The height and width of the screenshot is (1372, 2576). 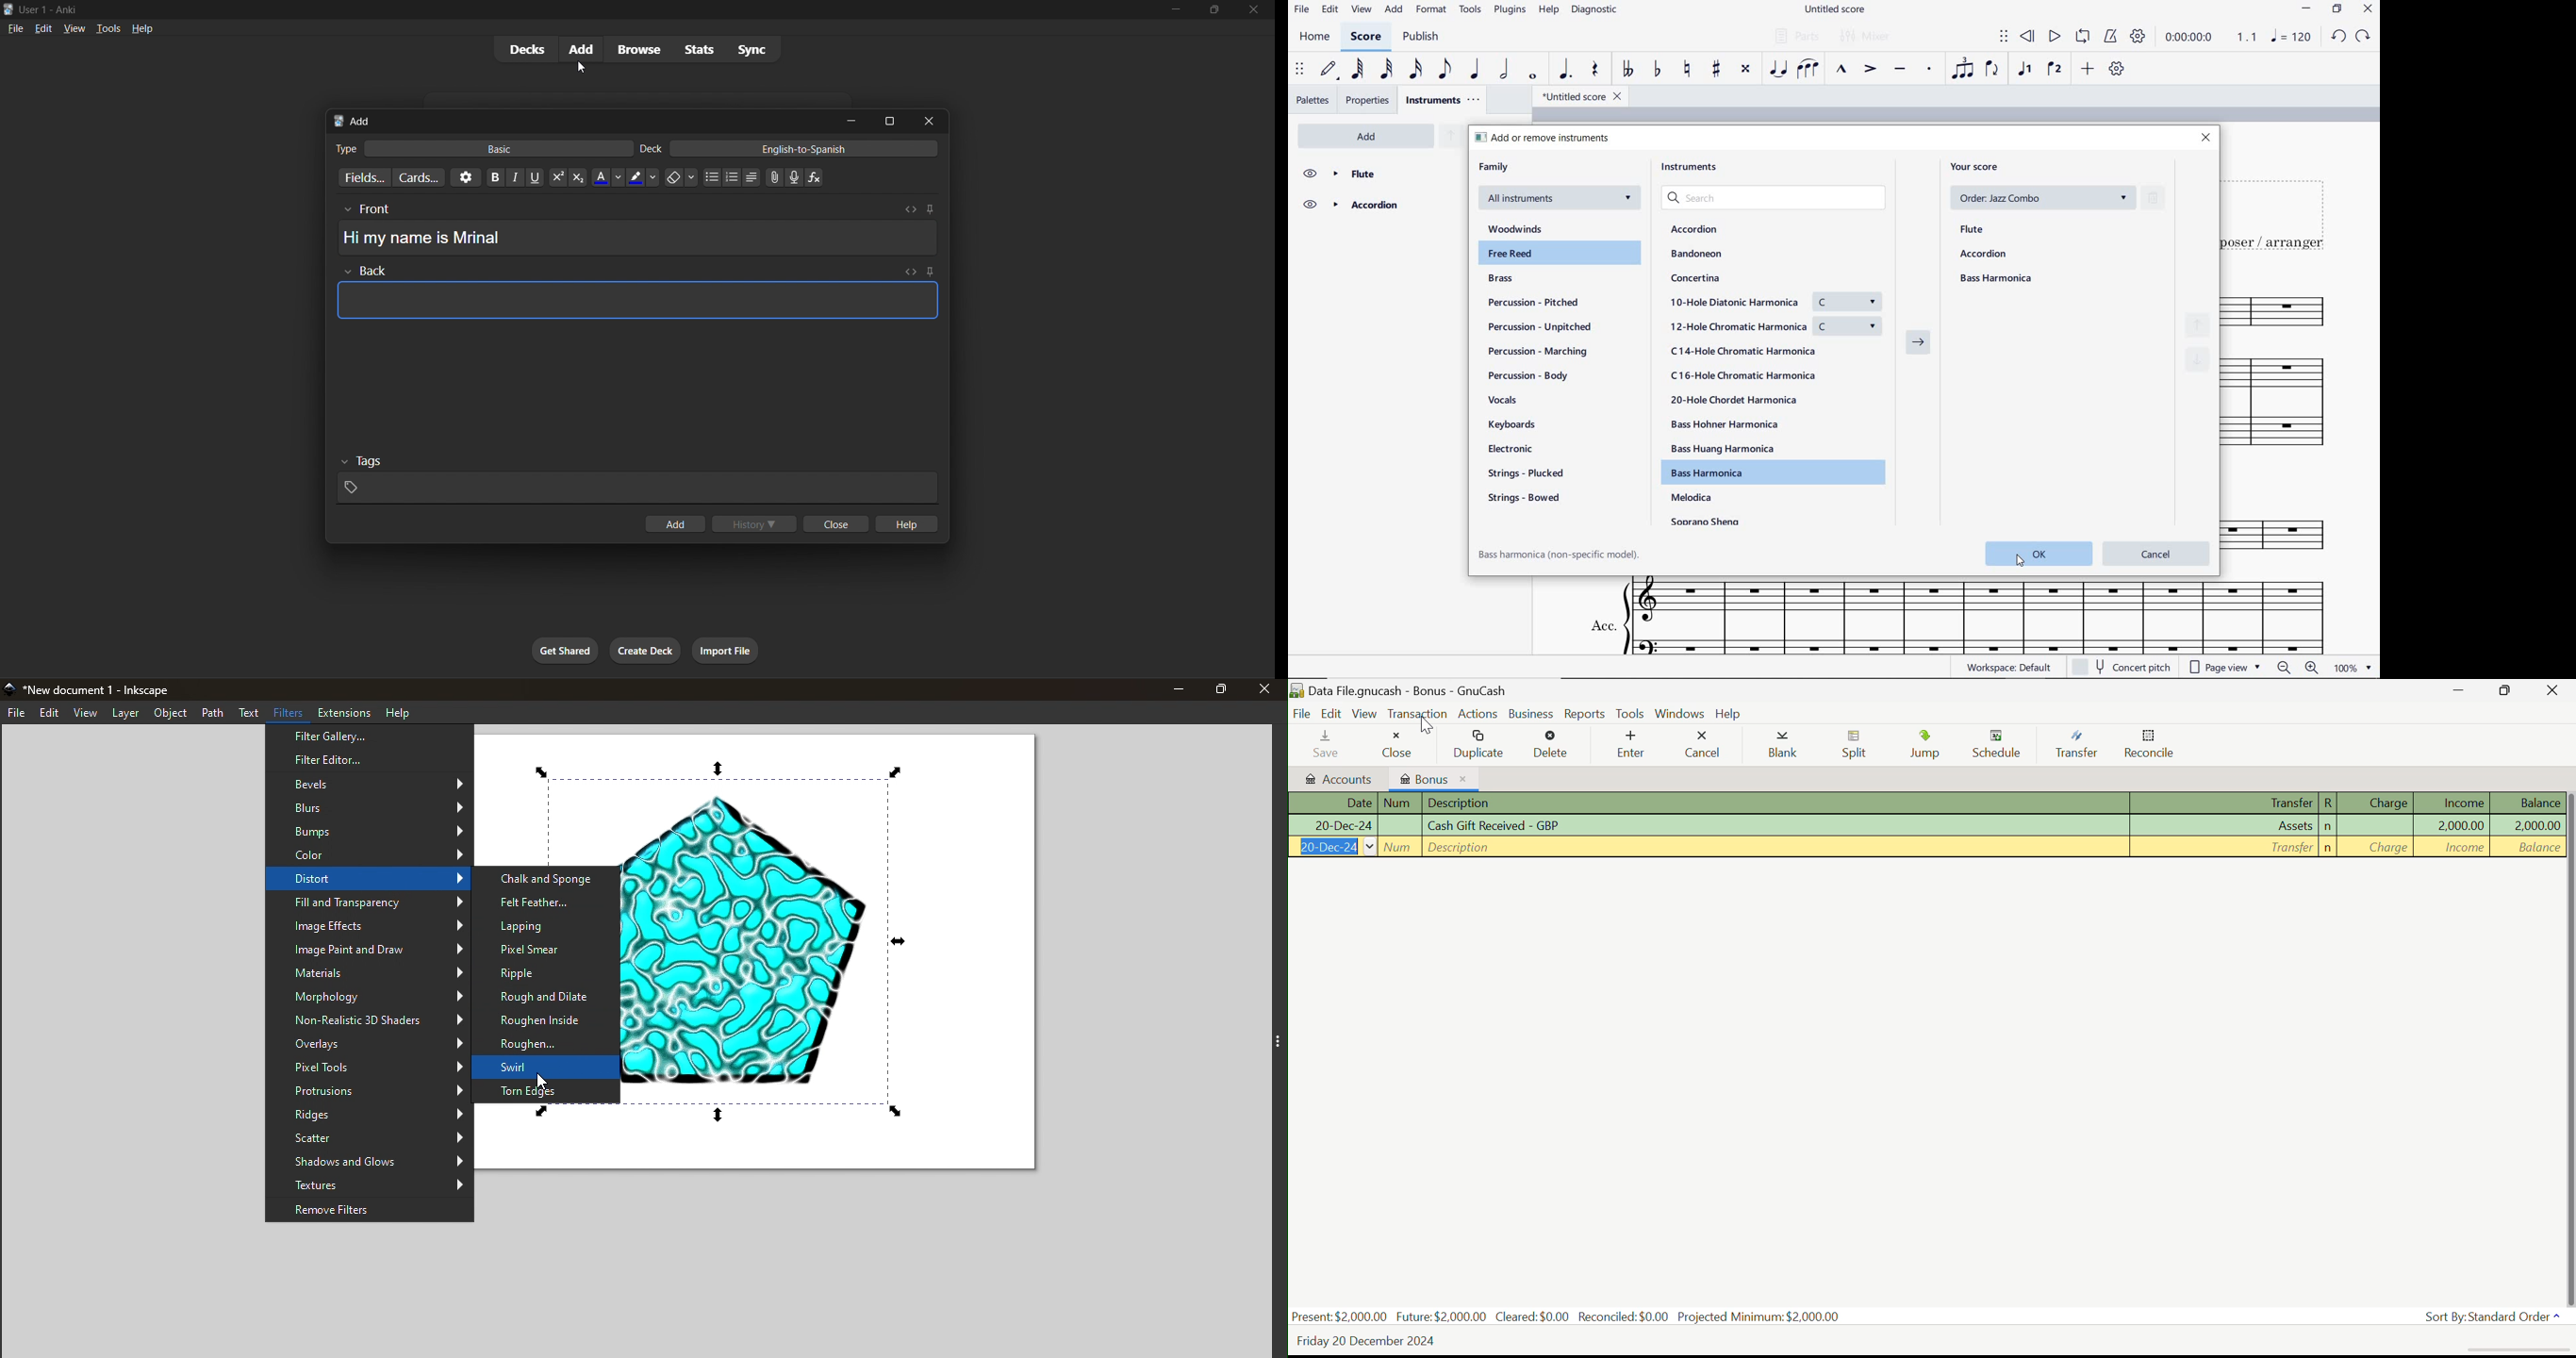 What do you see at coordinates (2292, 38) in the screenshot?
I see `NOTE` at bounding box center [2292, 38].